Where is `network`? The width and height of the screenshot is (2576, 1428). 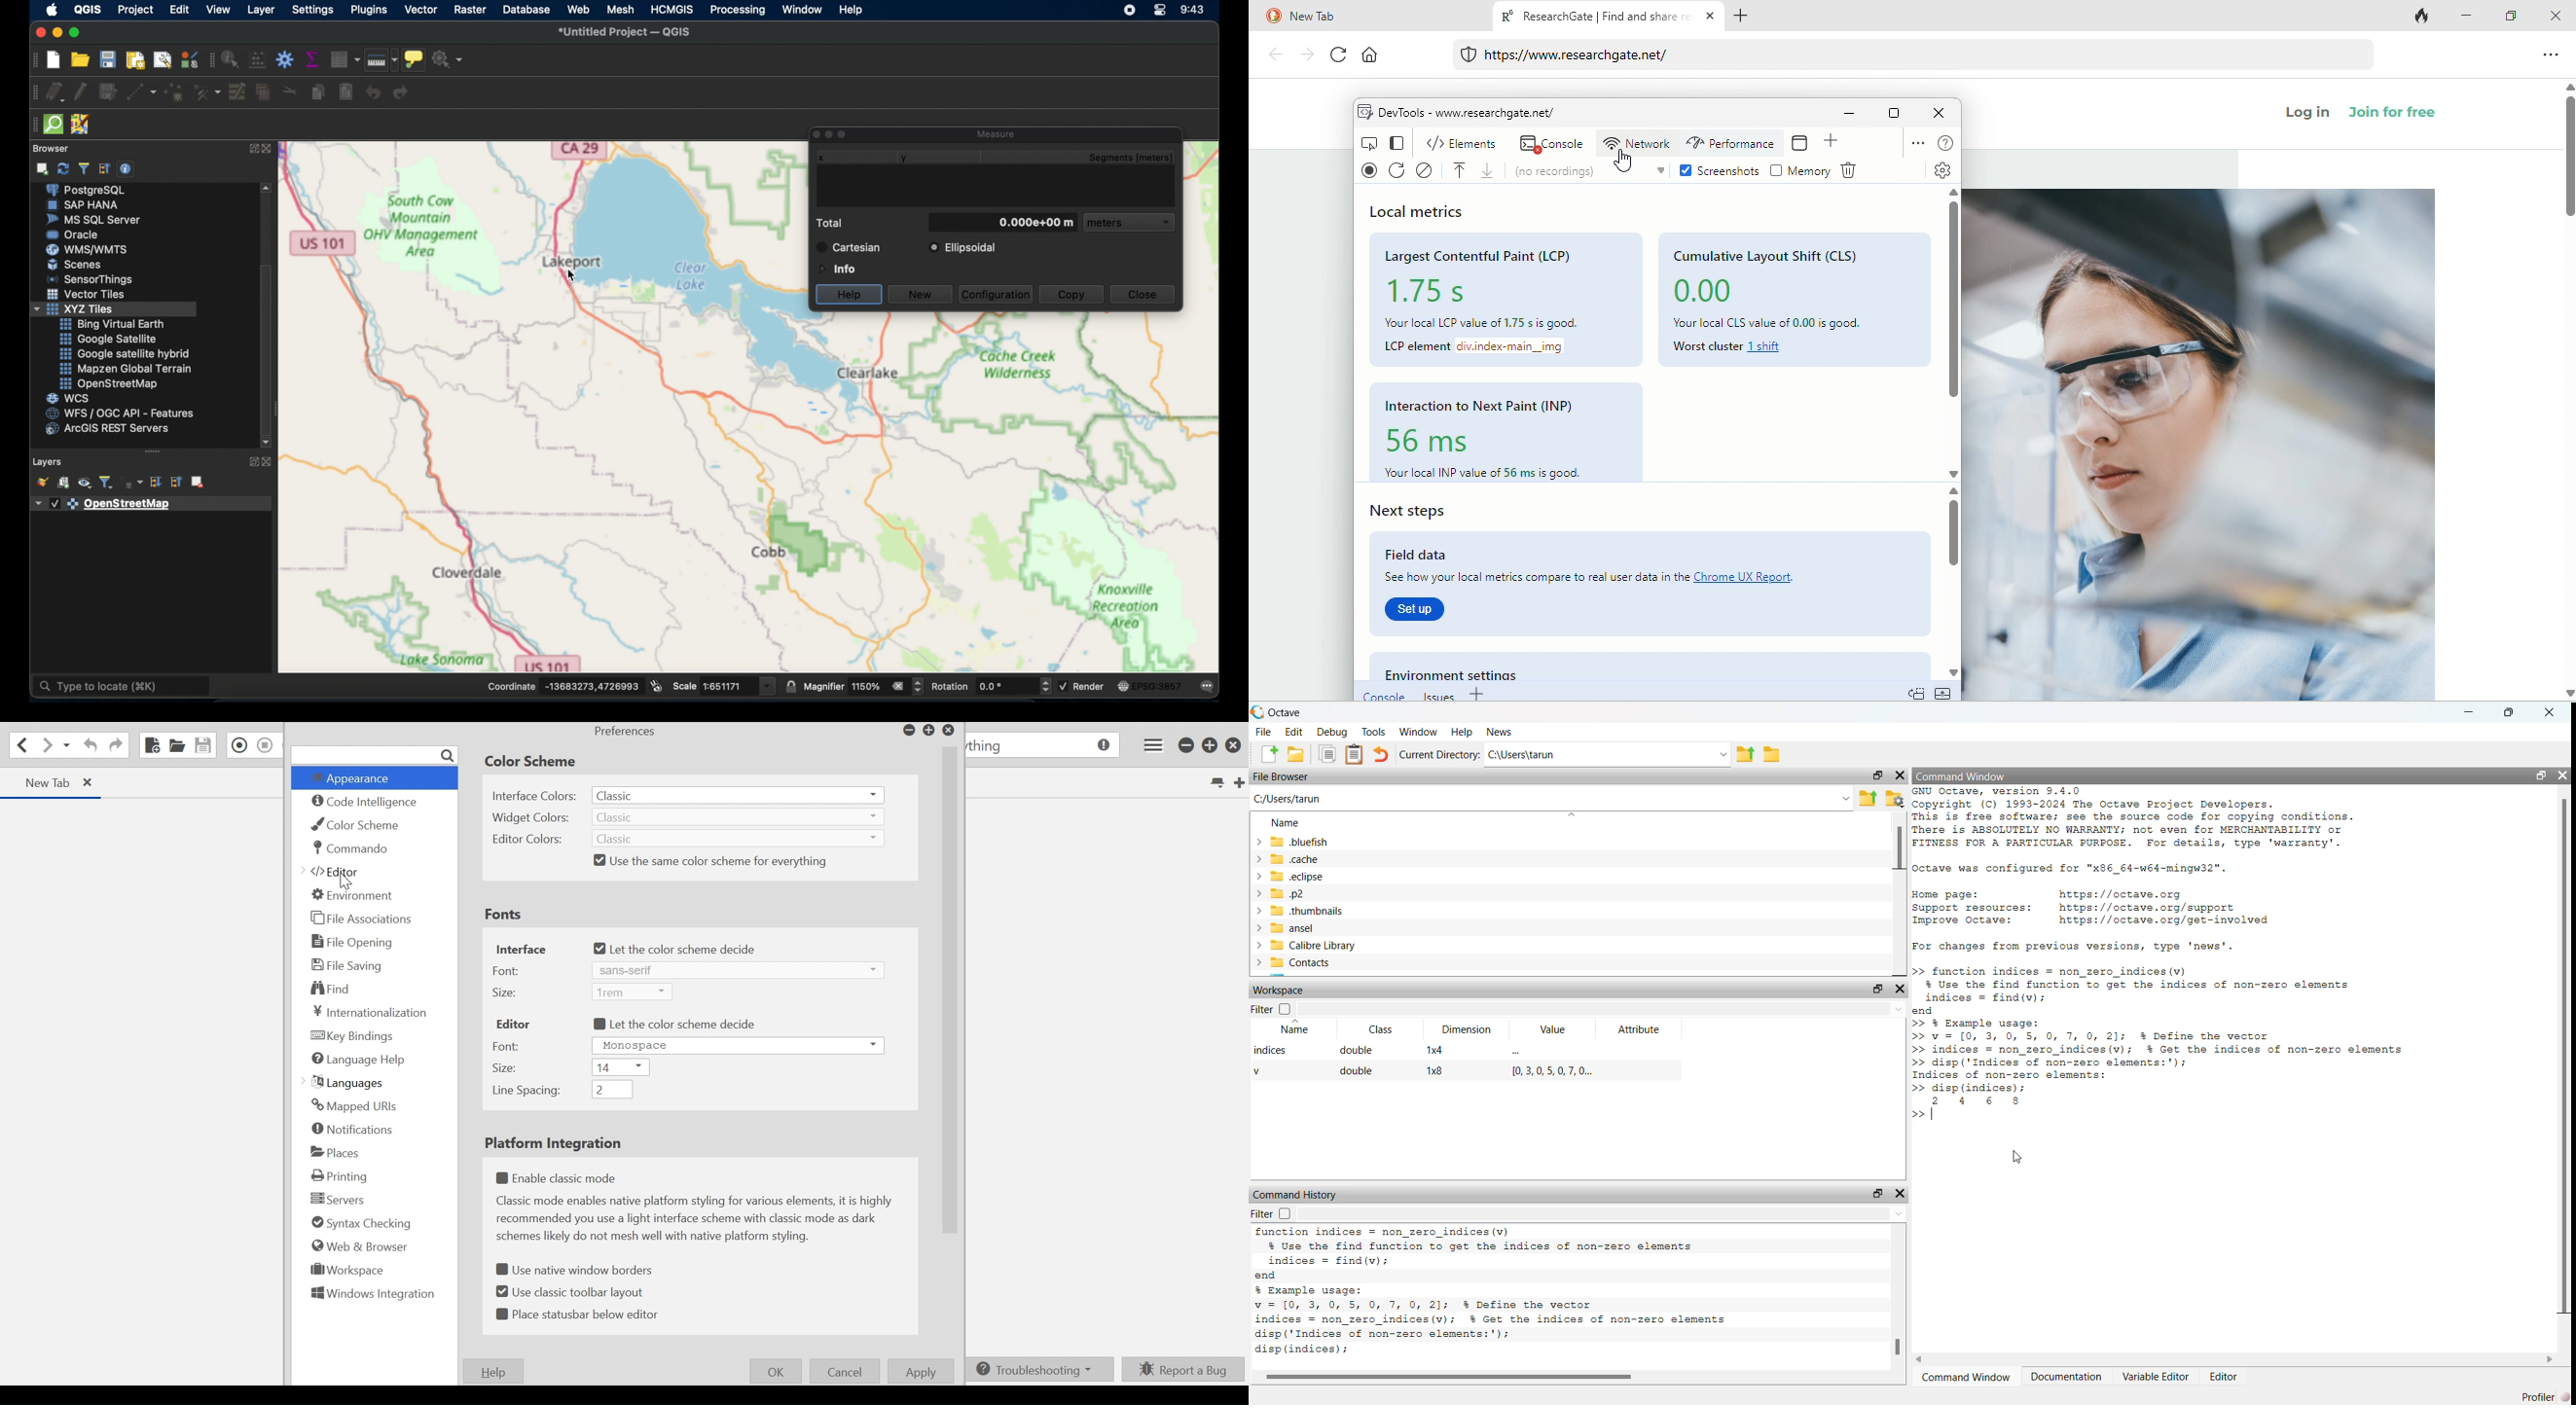 network is located at coordinates (1637, 144).